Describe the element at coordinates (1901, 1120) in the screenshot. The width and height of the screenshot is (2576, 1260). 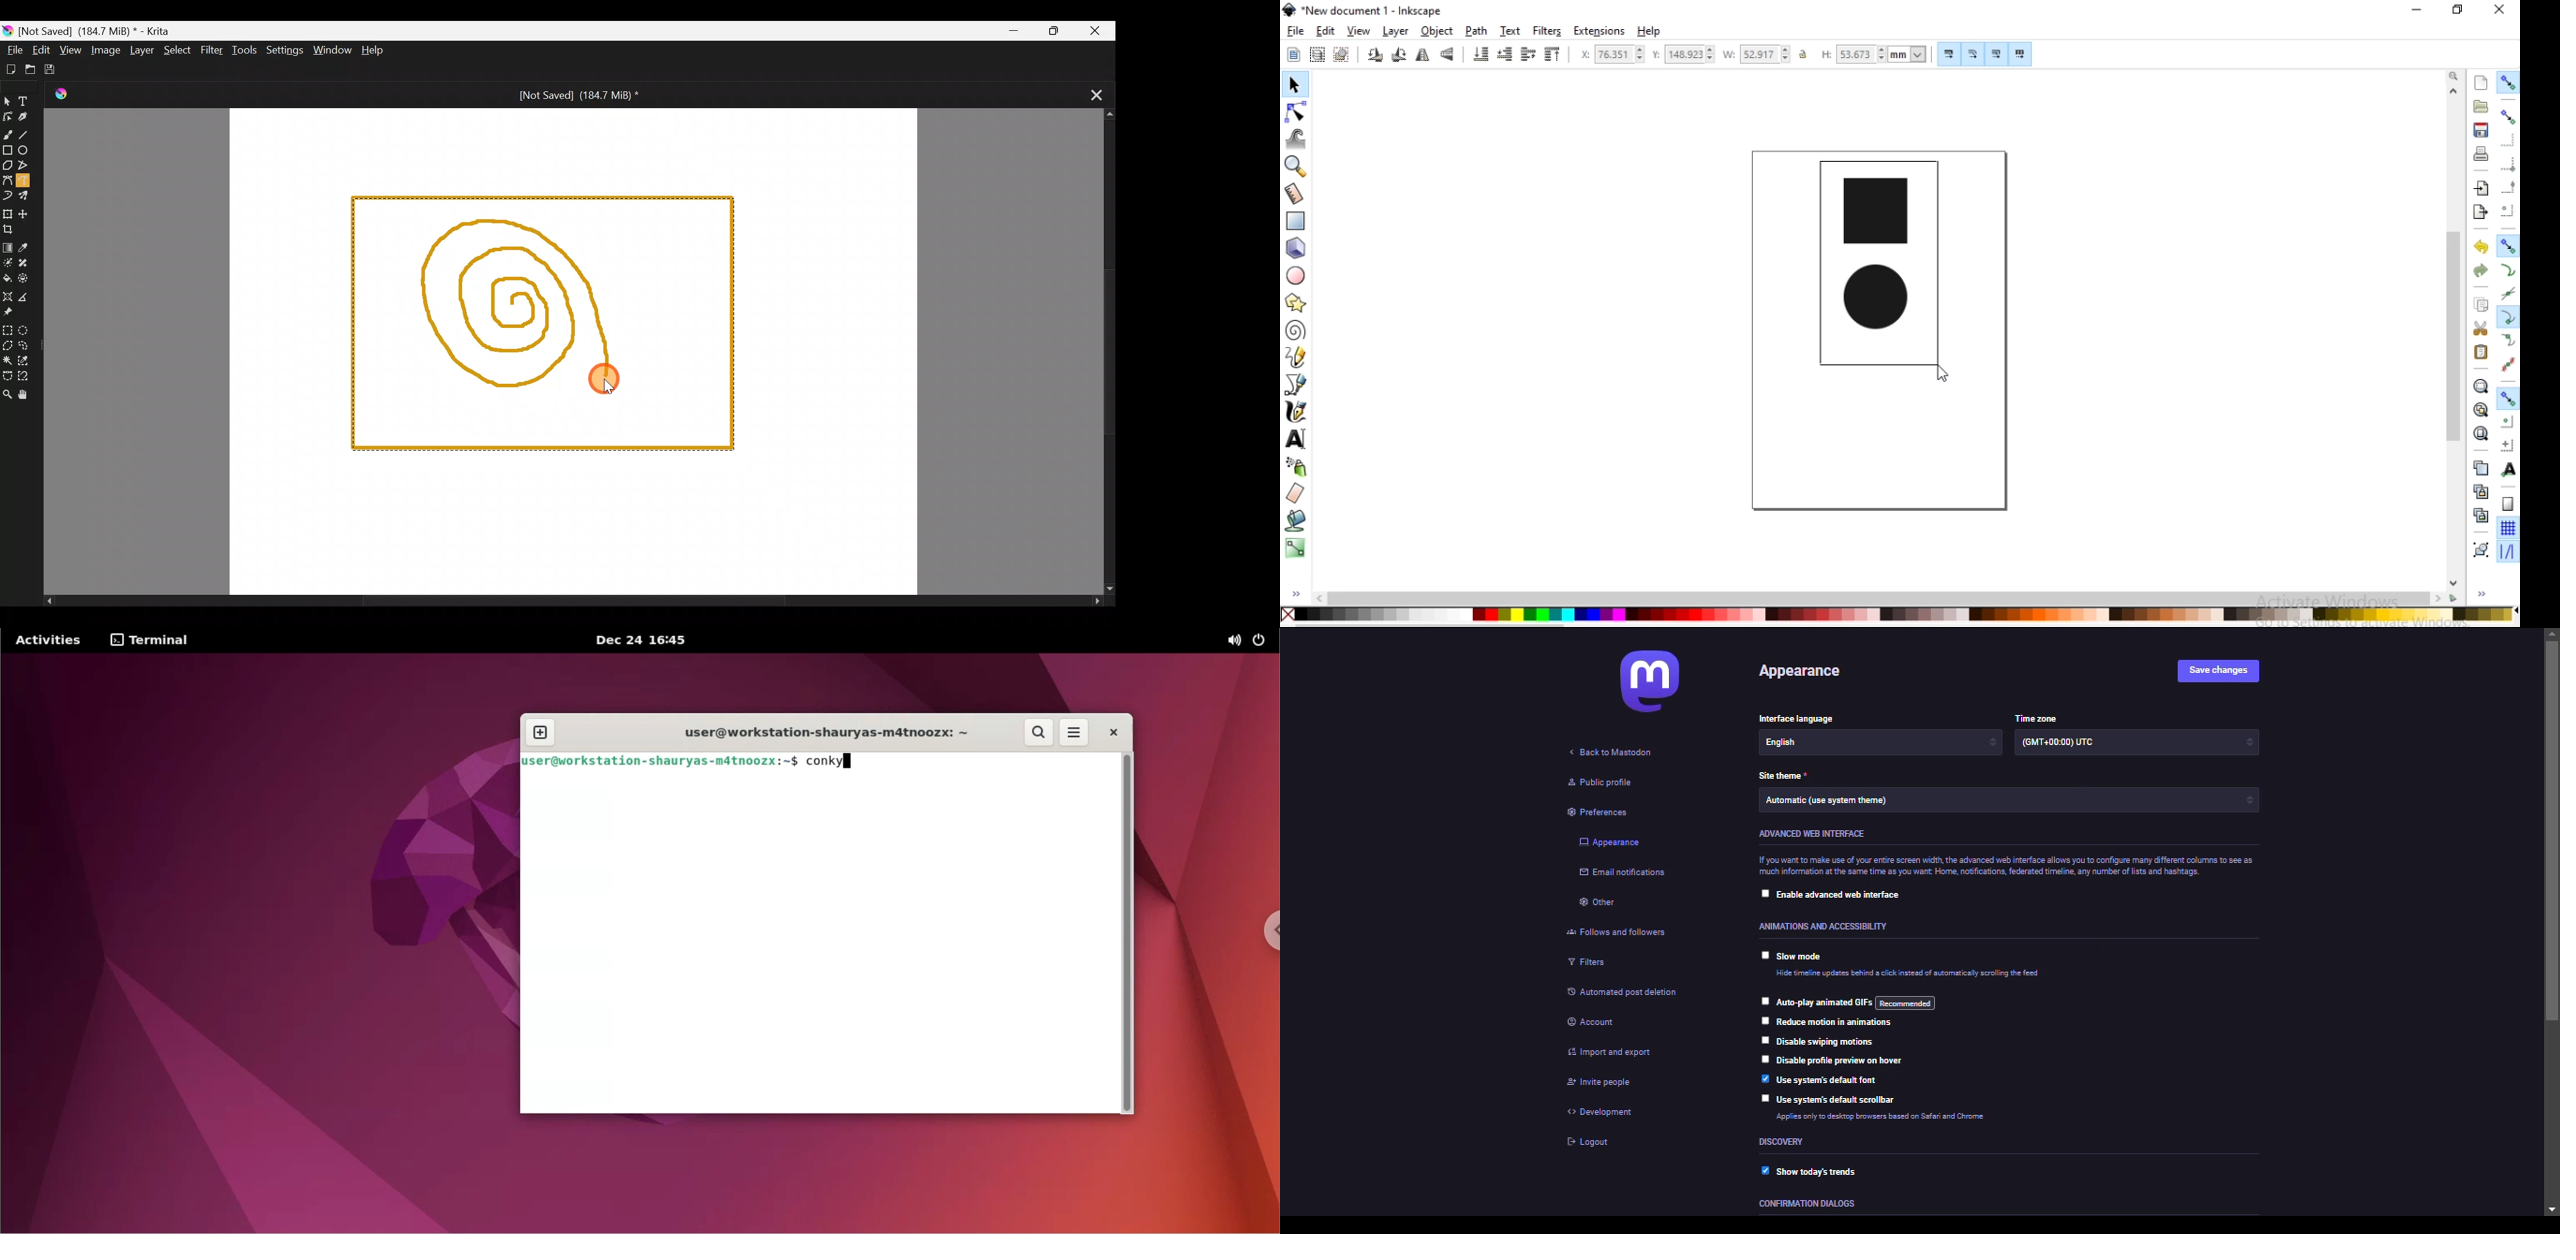
I see `info` at that location.